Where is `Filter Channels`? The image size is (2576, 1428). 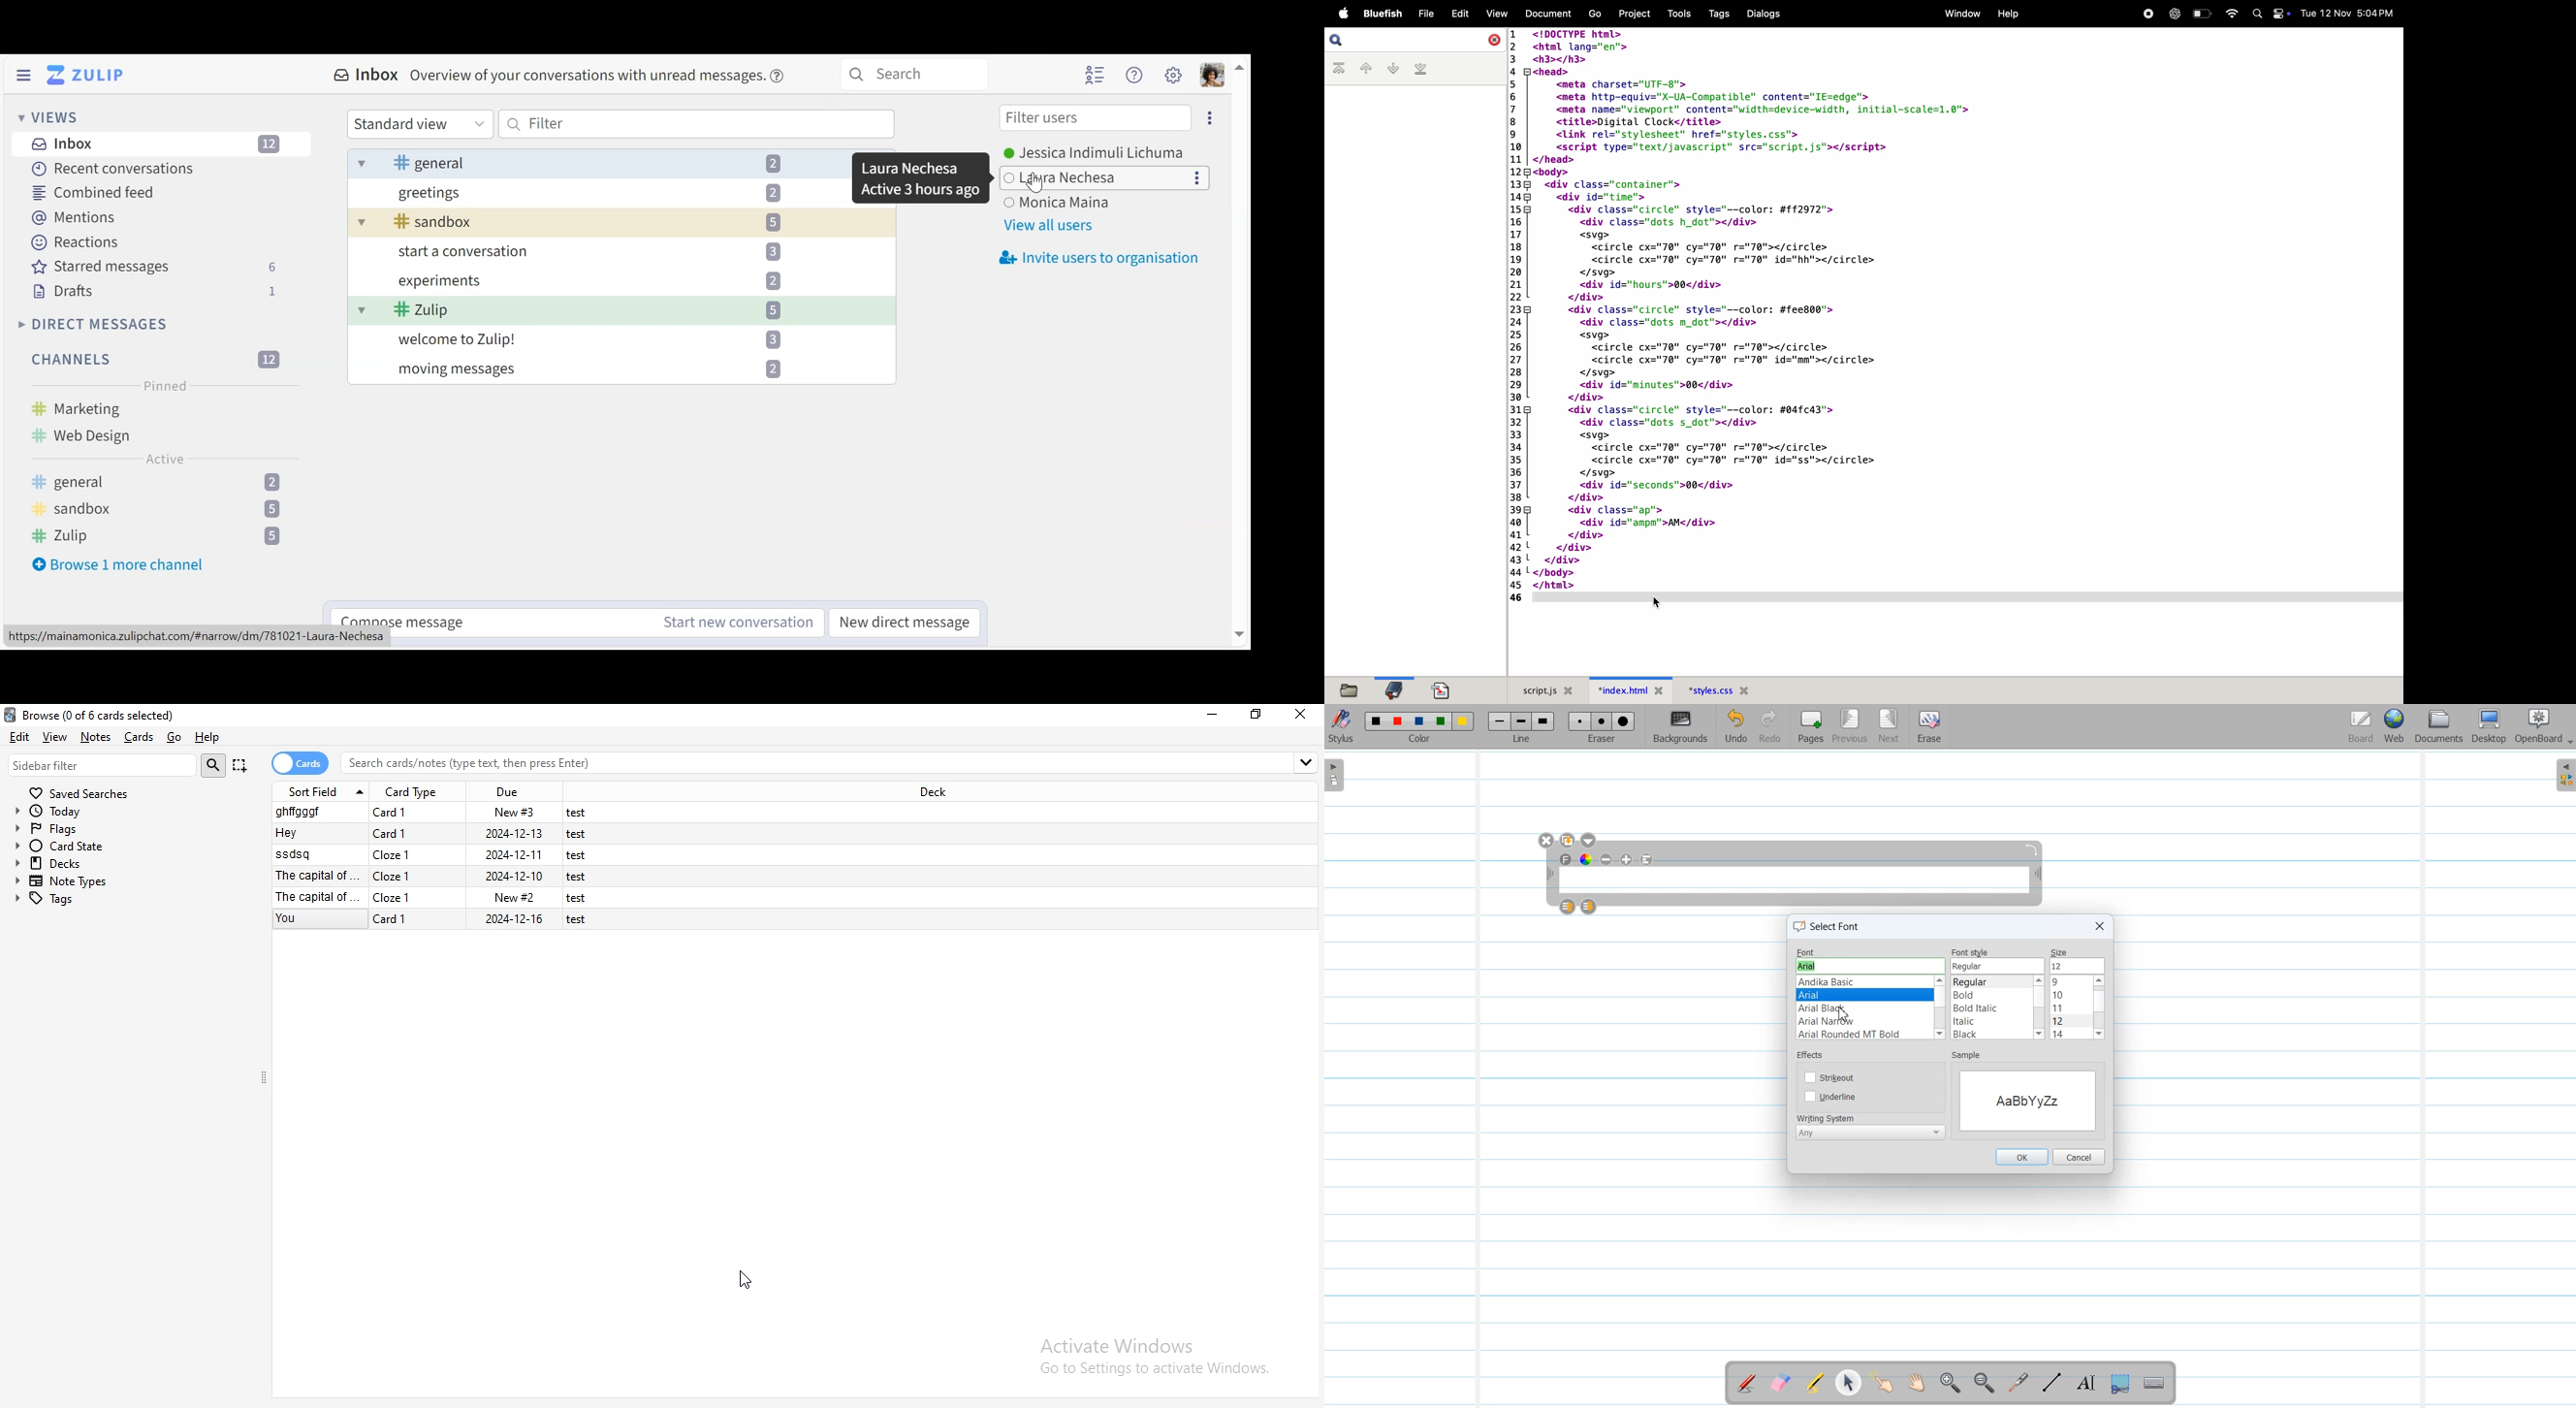 Filter Channels is located at coordinates (155, 360).